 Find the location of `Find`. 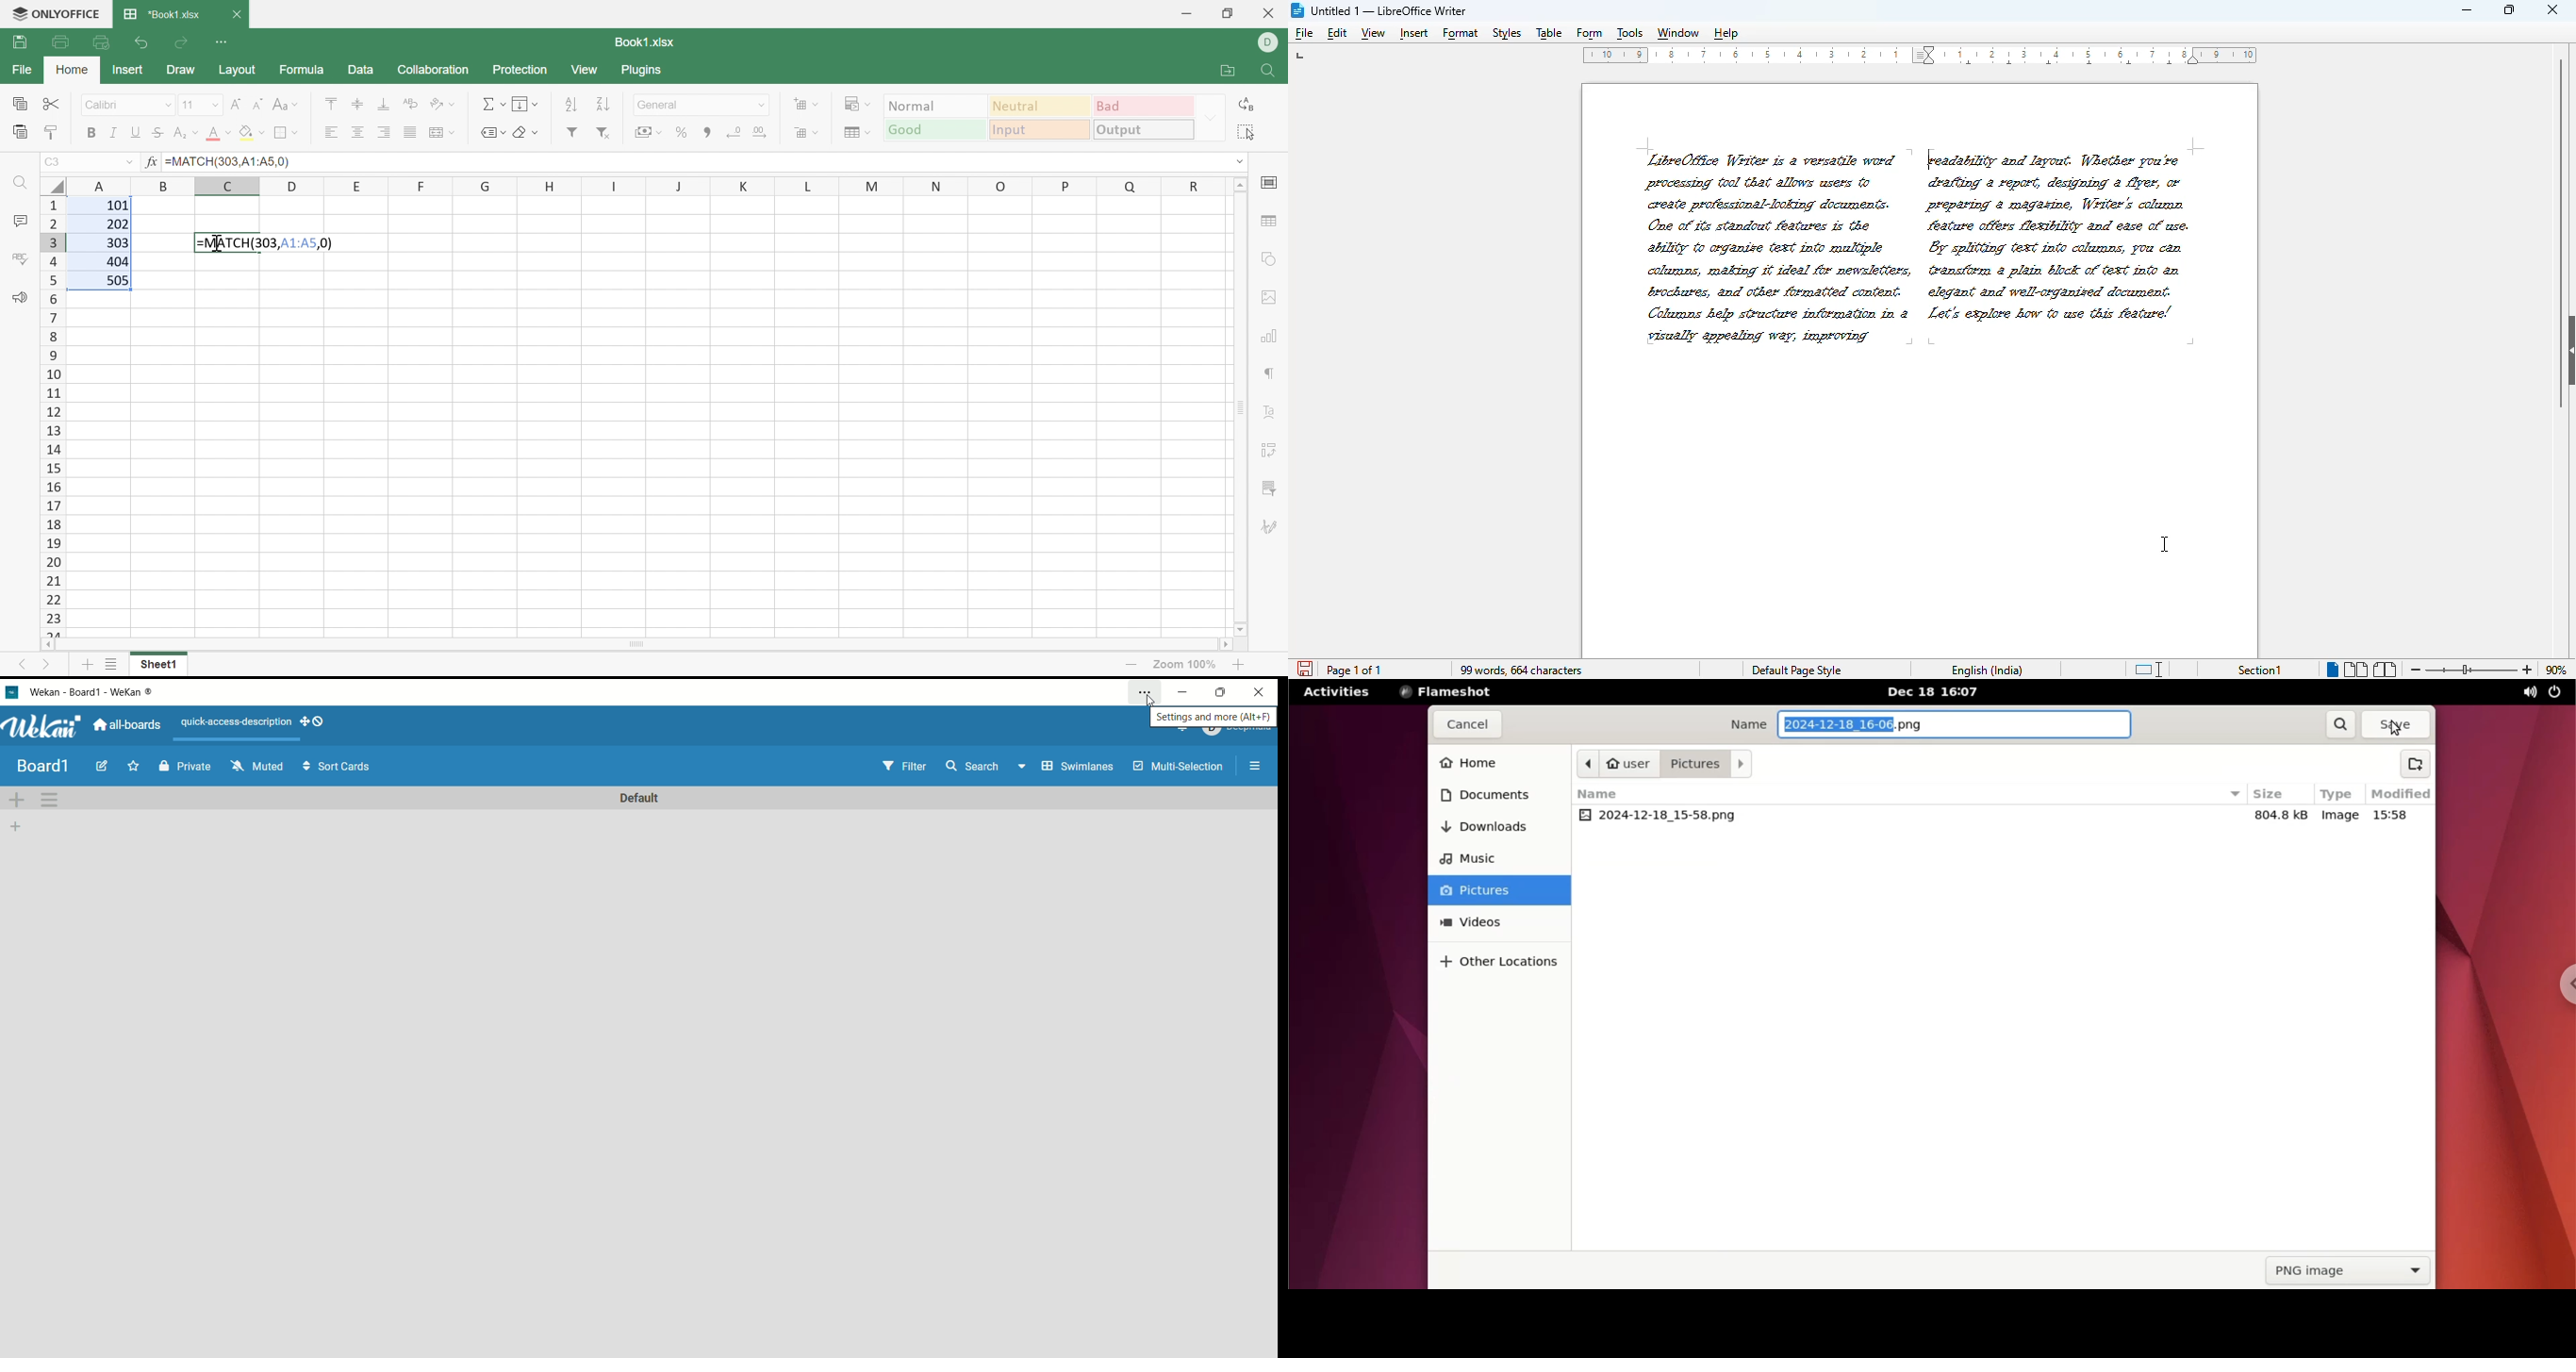

Find is located at coordinates (18, 182).